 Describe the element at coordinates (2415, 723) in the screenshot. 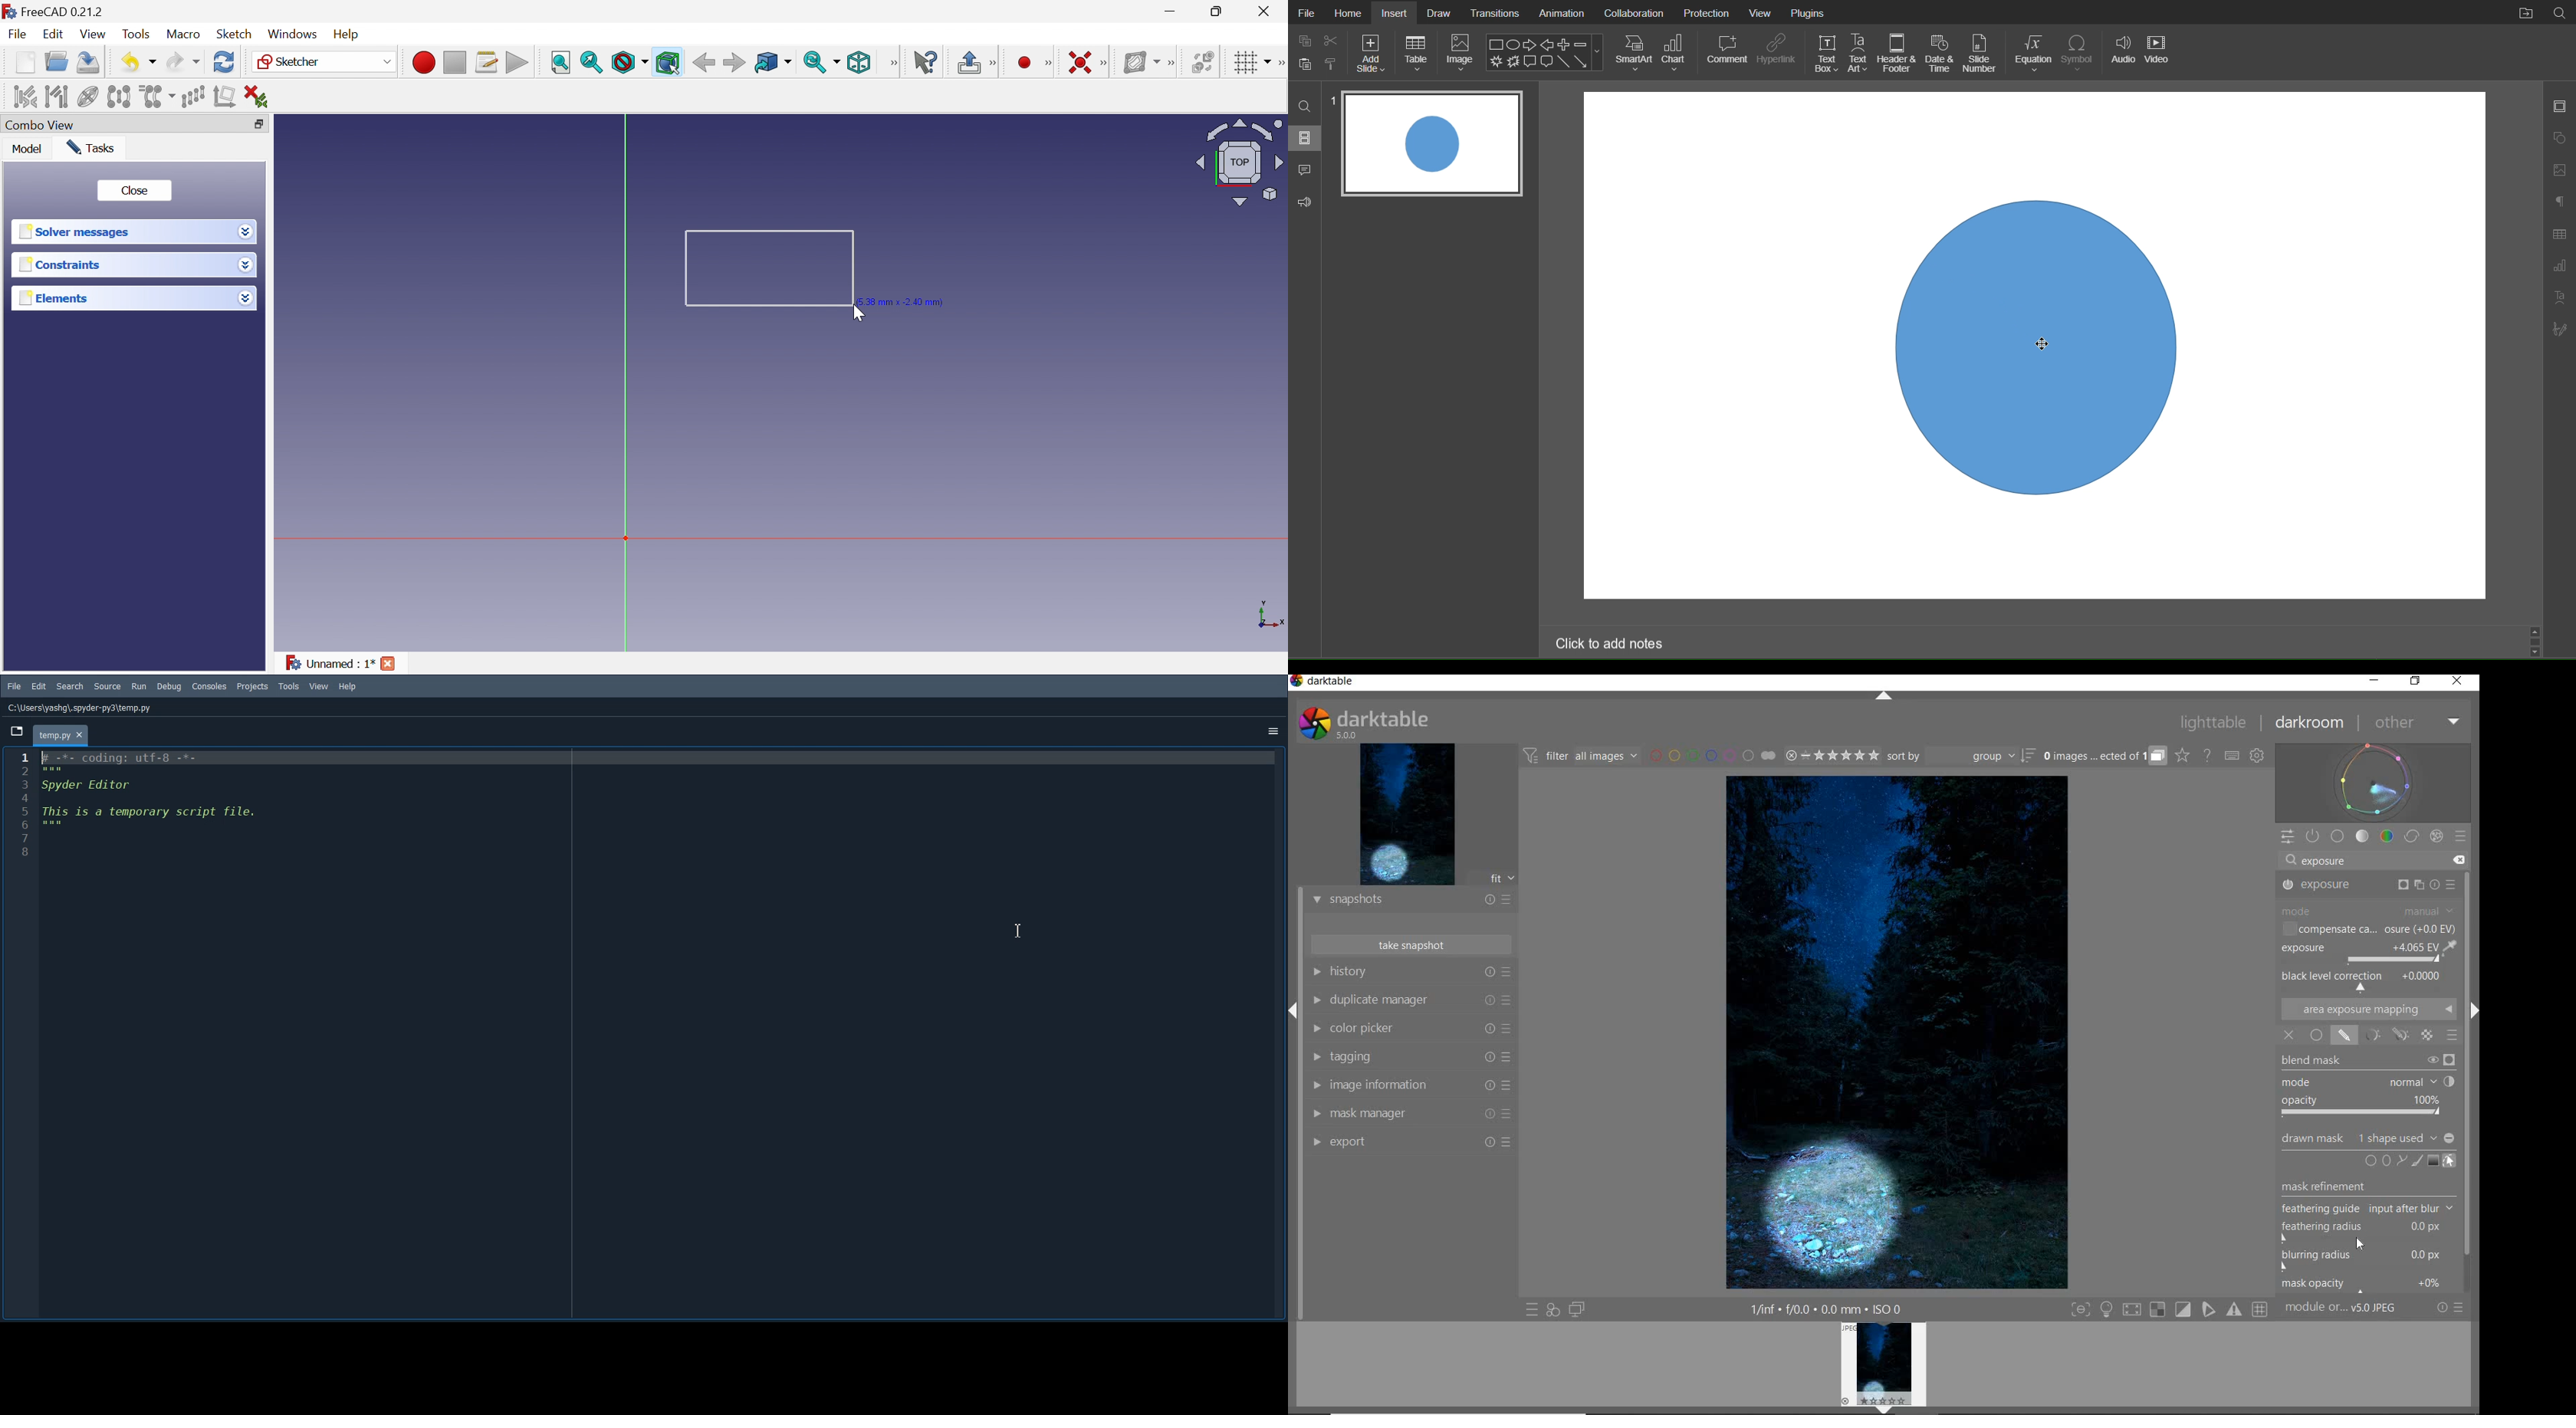

I see `OTHER` at that location.